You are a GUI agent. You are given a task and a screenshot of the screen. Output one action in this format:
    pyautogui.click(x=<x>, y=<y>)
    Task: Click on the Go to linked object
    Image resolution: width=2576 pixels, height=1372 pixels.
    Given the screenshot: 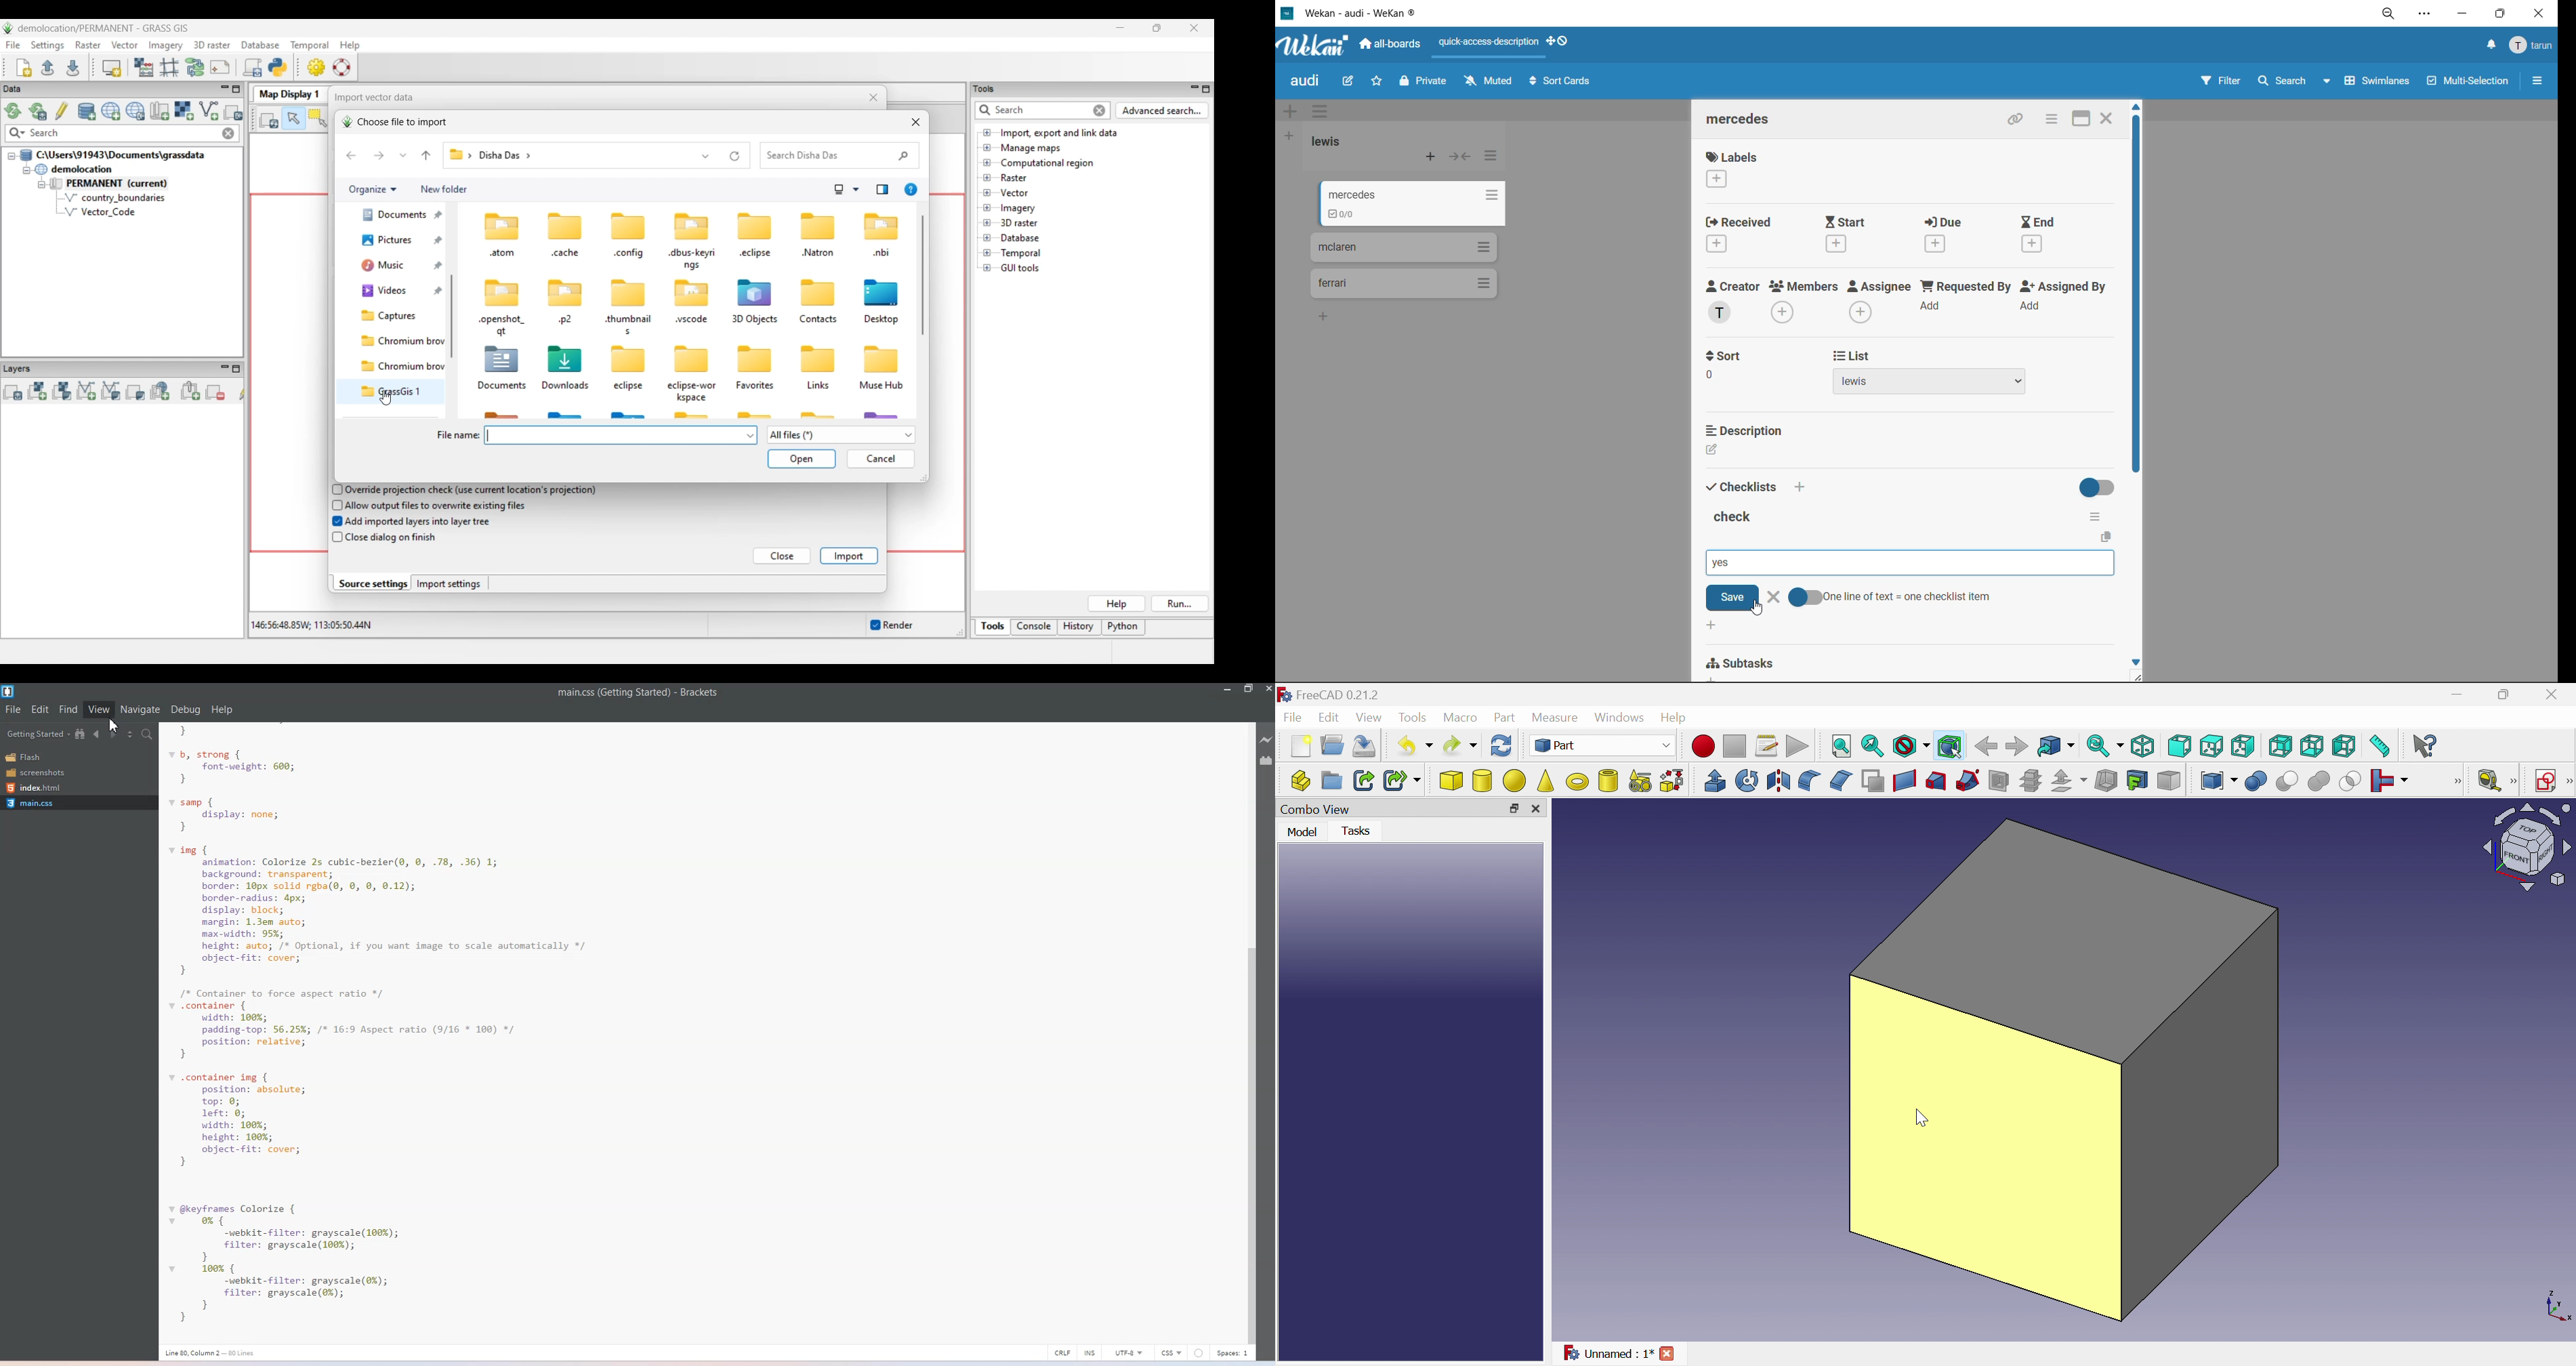 What is the action you would take?
    pyautogui.click(x=2056, y=747)
    